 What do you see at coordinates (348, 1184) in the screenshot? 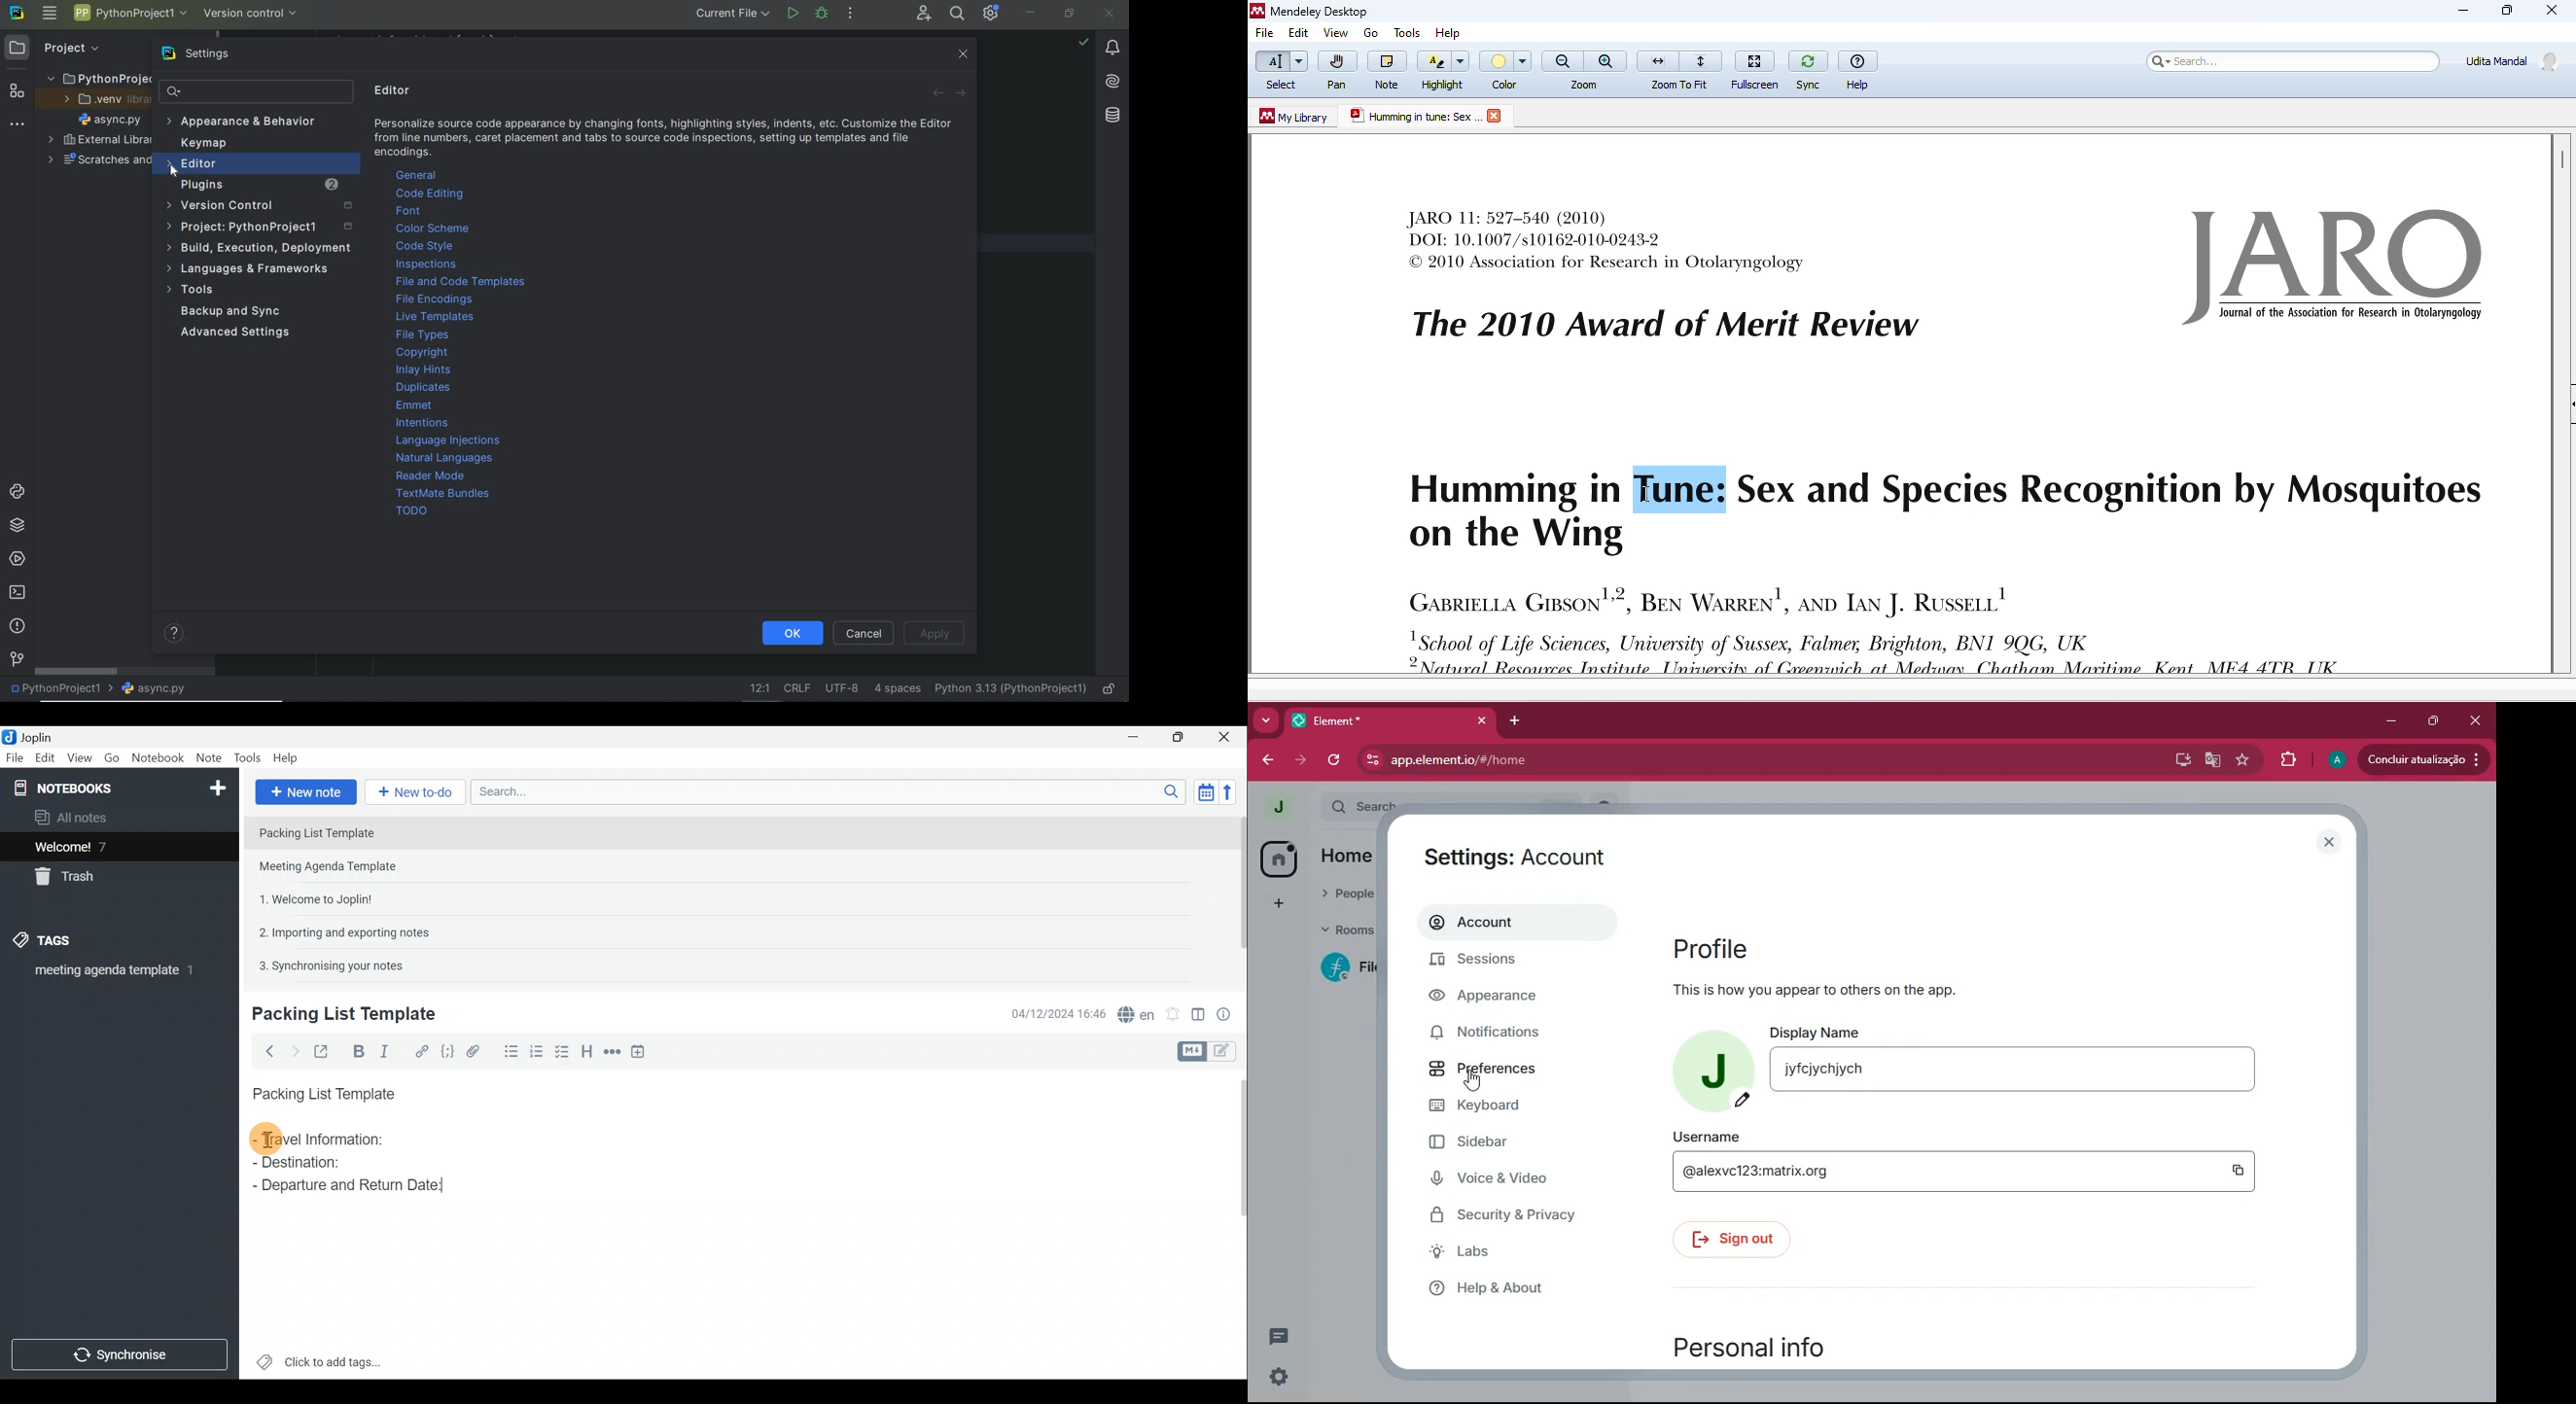
I see `Departure and Return Date:` at bounding box center [348, 1184].